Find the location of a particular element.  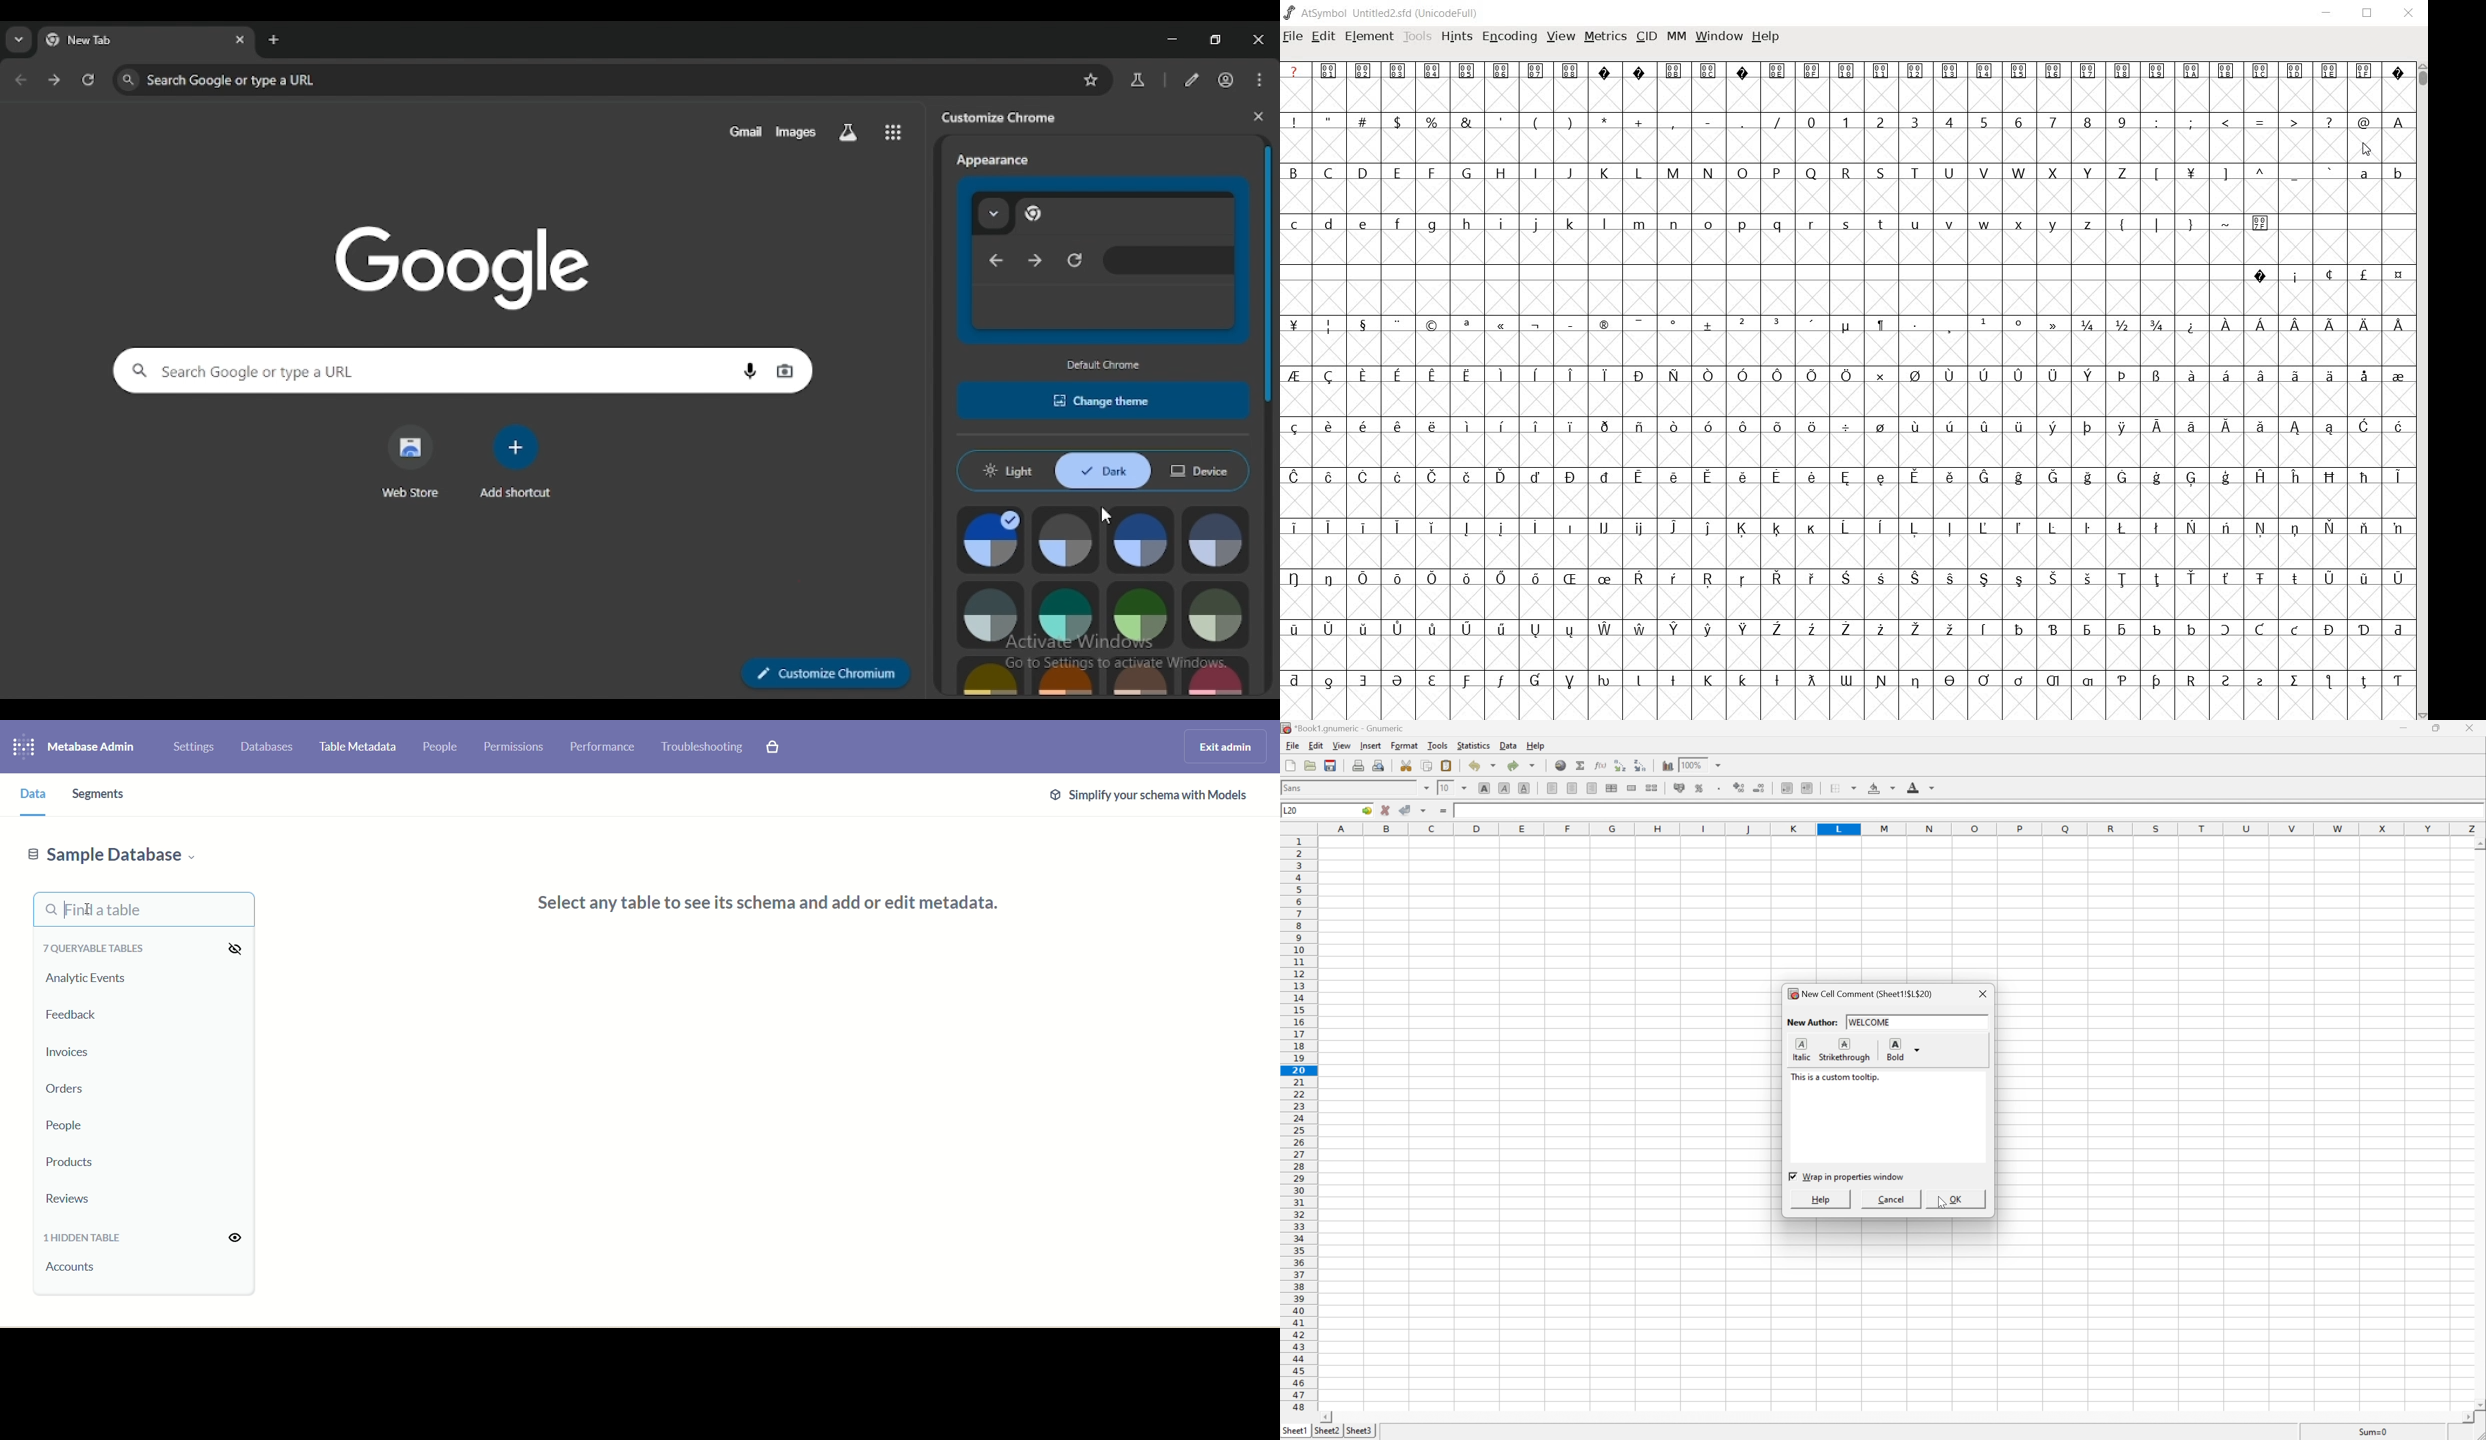

profile is located at coordinates (1226, 80).